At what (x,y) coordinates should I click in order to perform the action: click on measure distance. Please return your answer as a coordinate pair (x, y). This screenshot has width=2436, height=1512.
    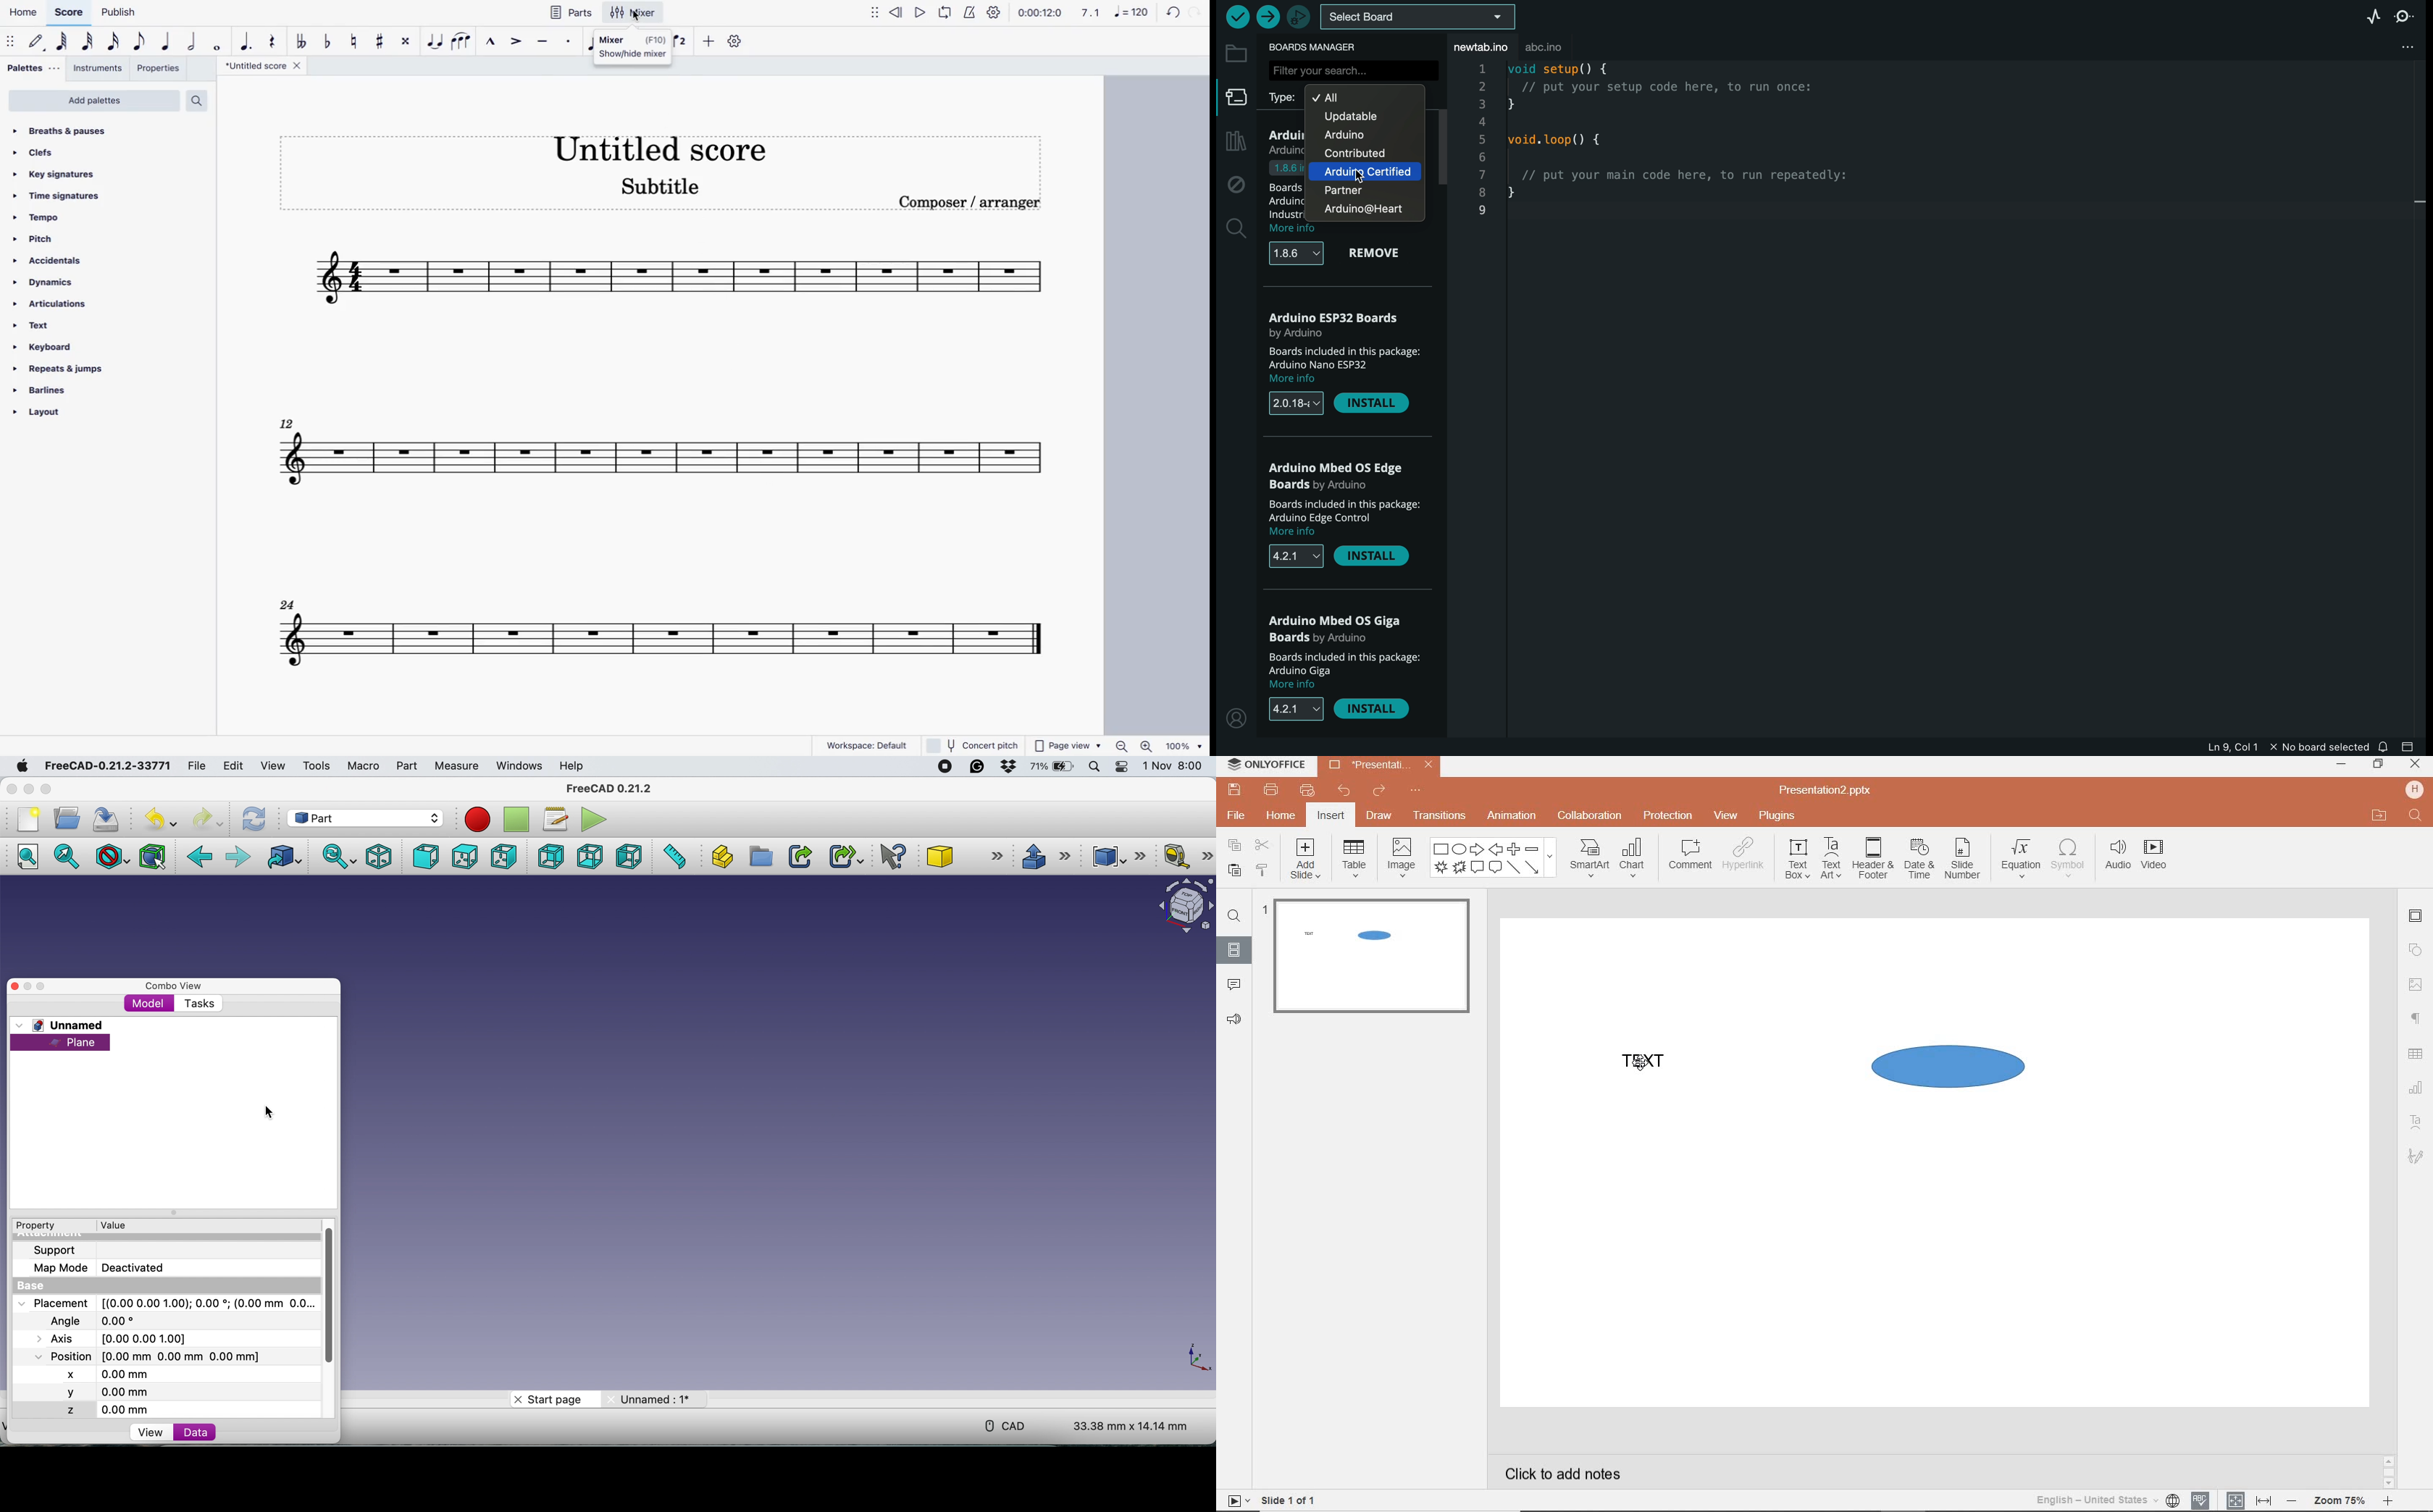
    Looking at the image, I should click on (674, 857).